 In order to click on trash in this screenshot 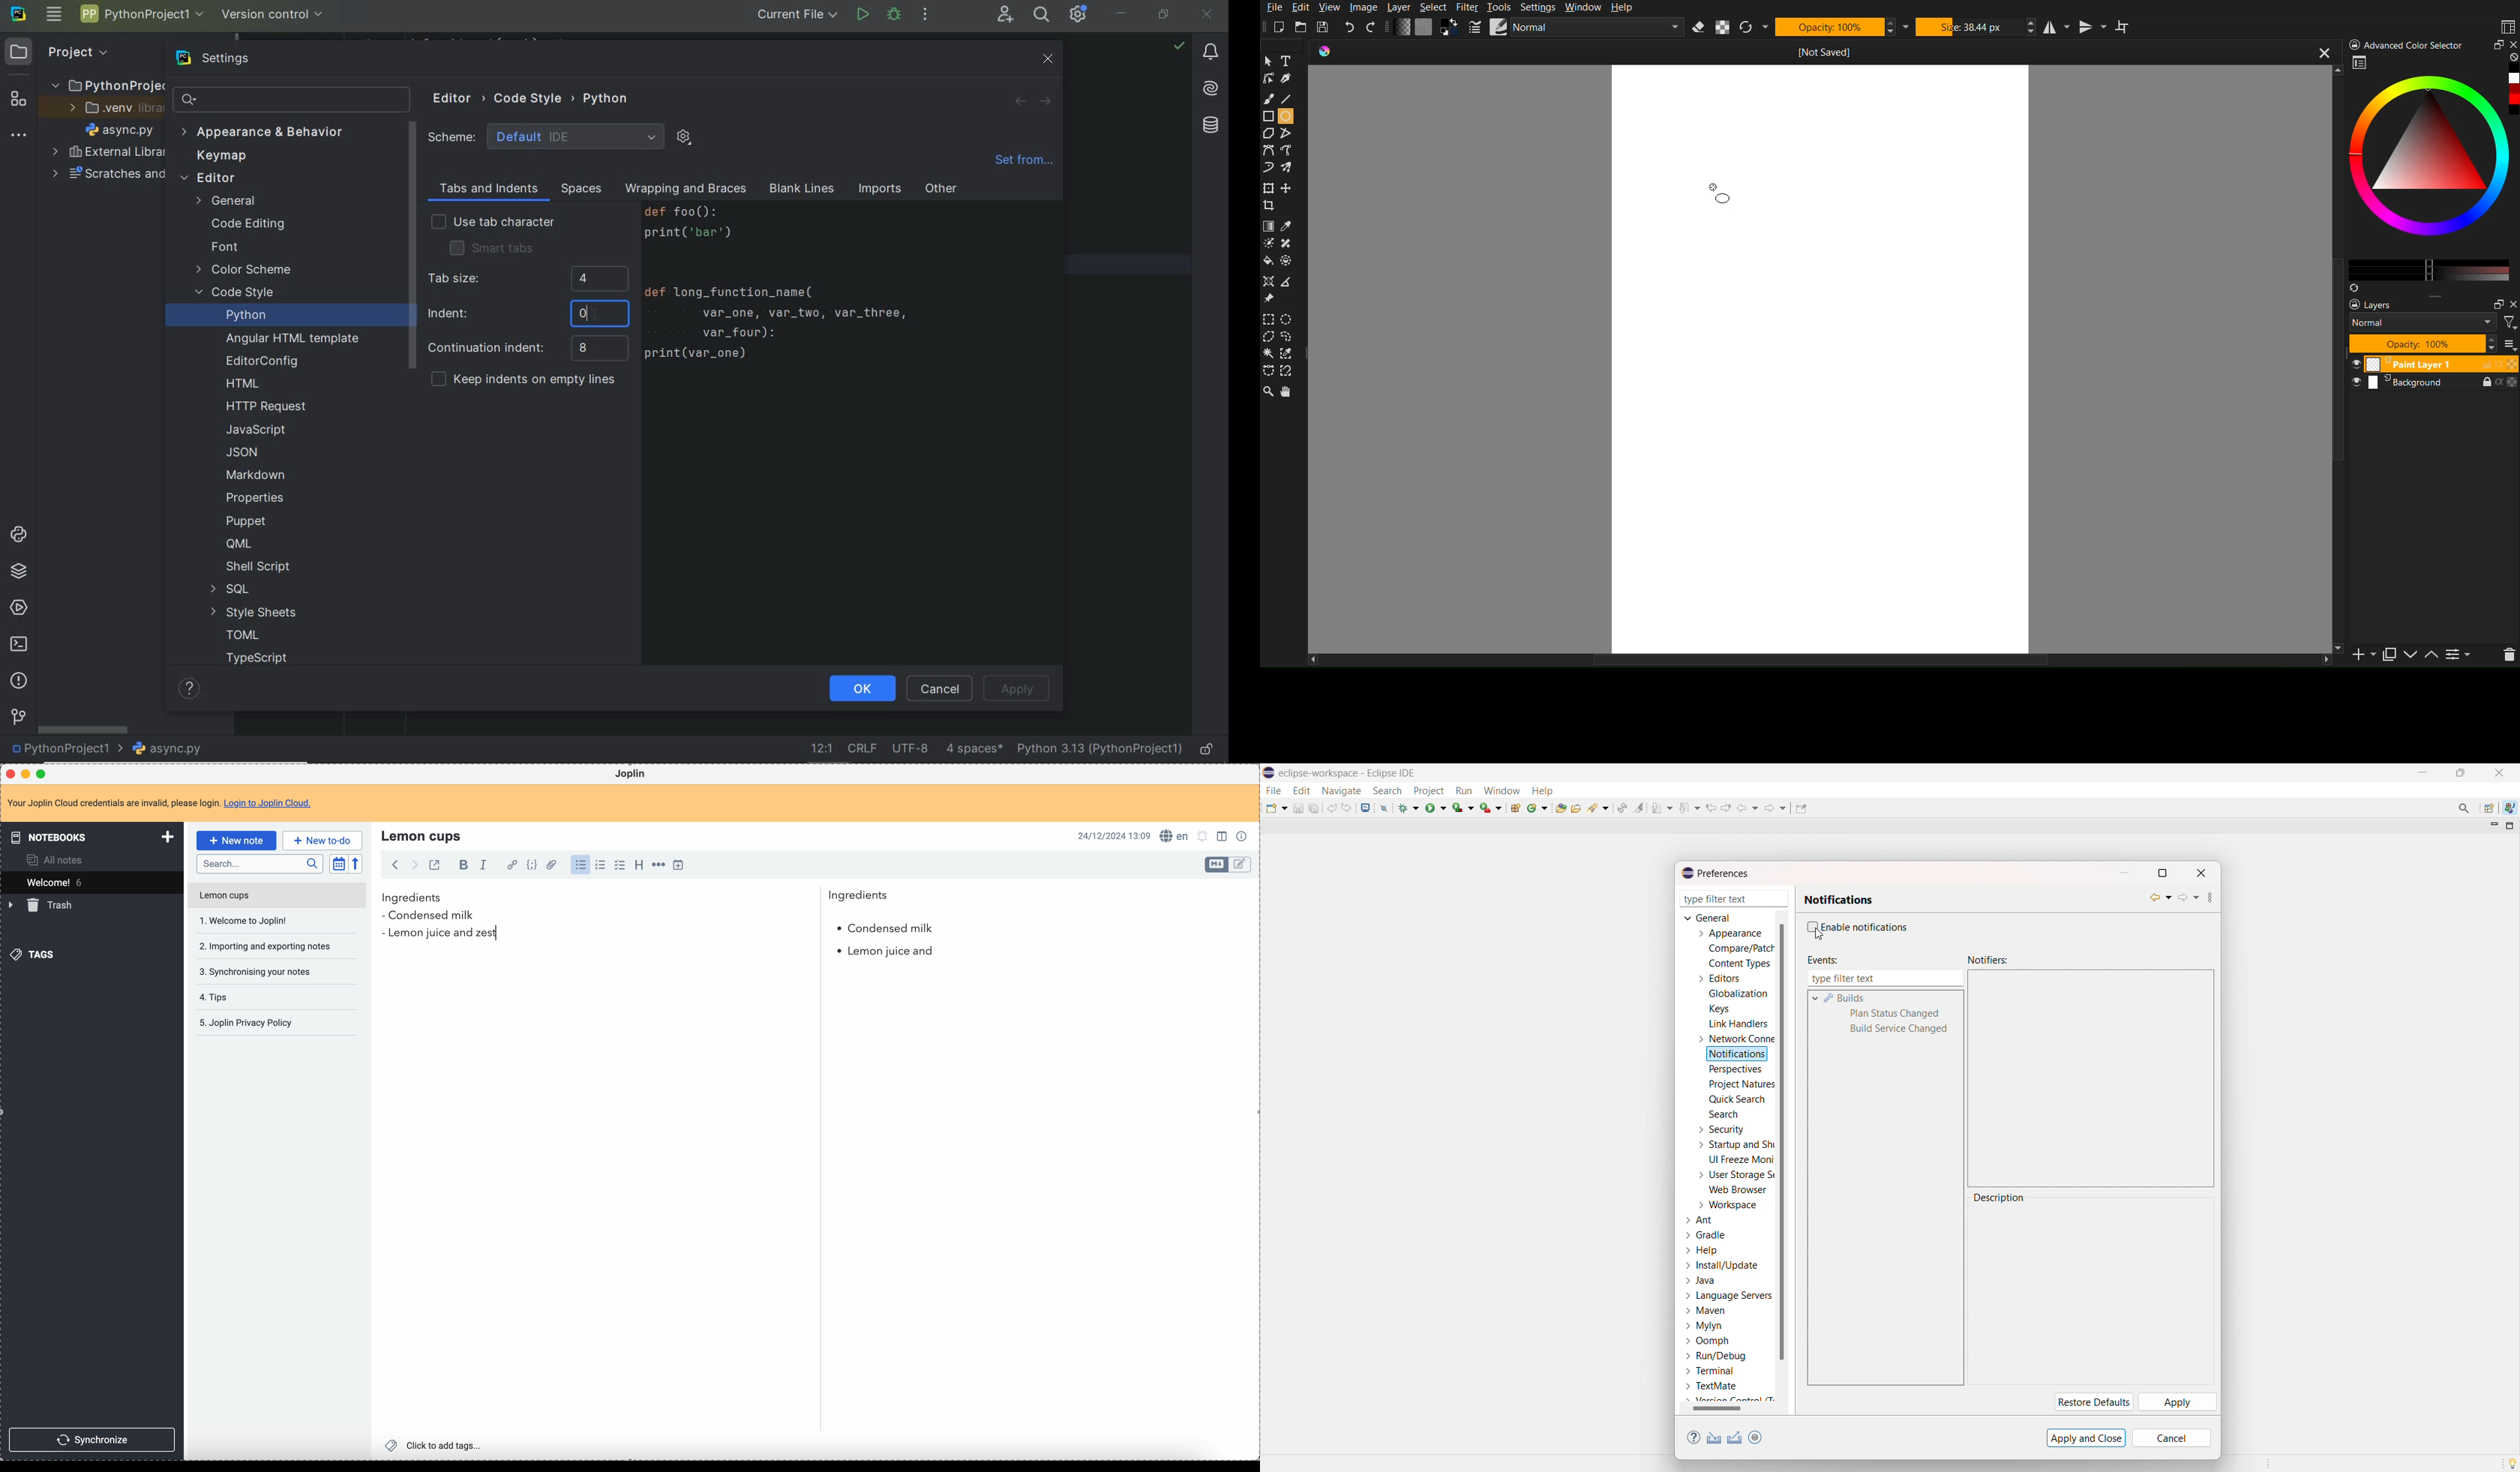, I will do `click(42, 905)`.